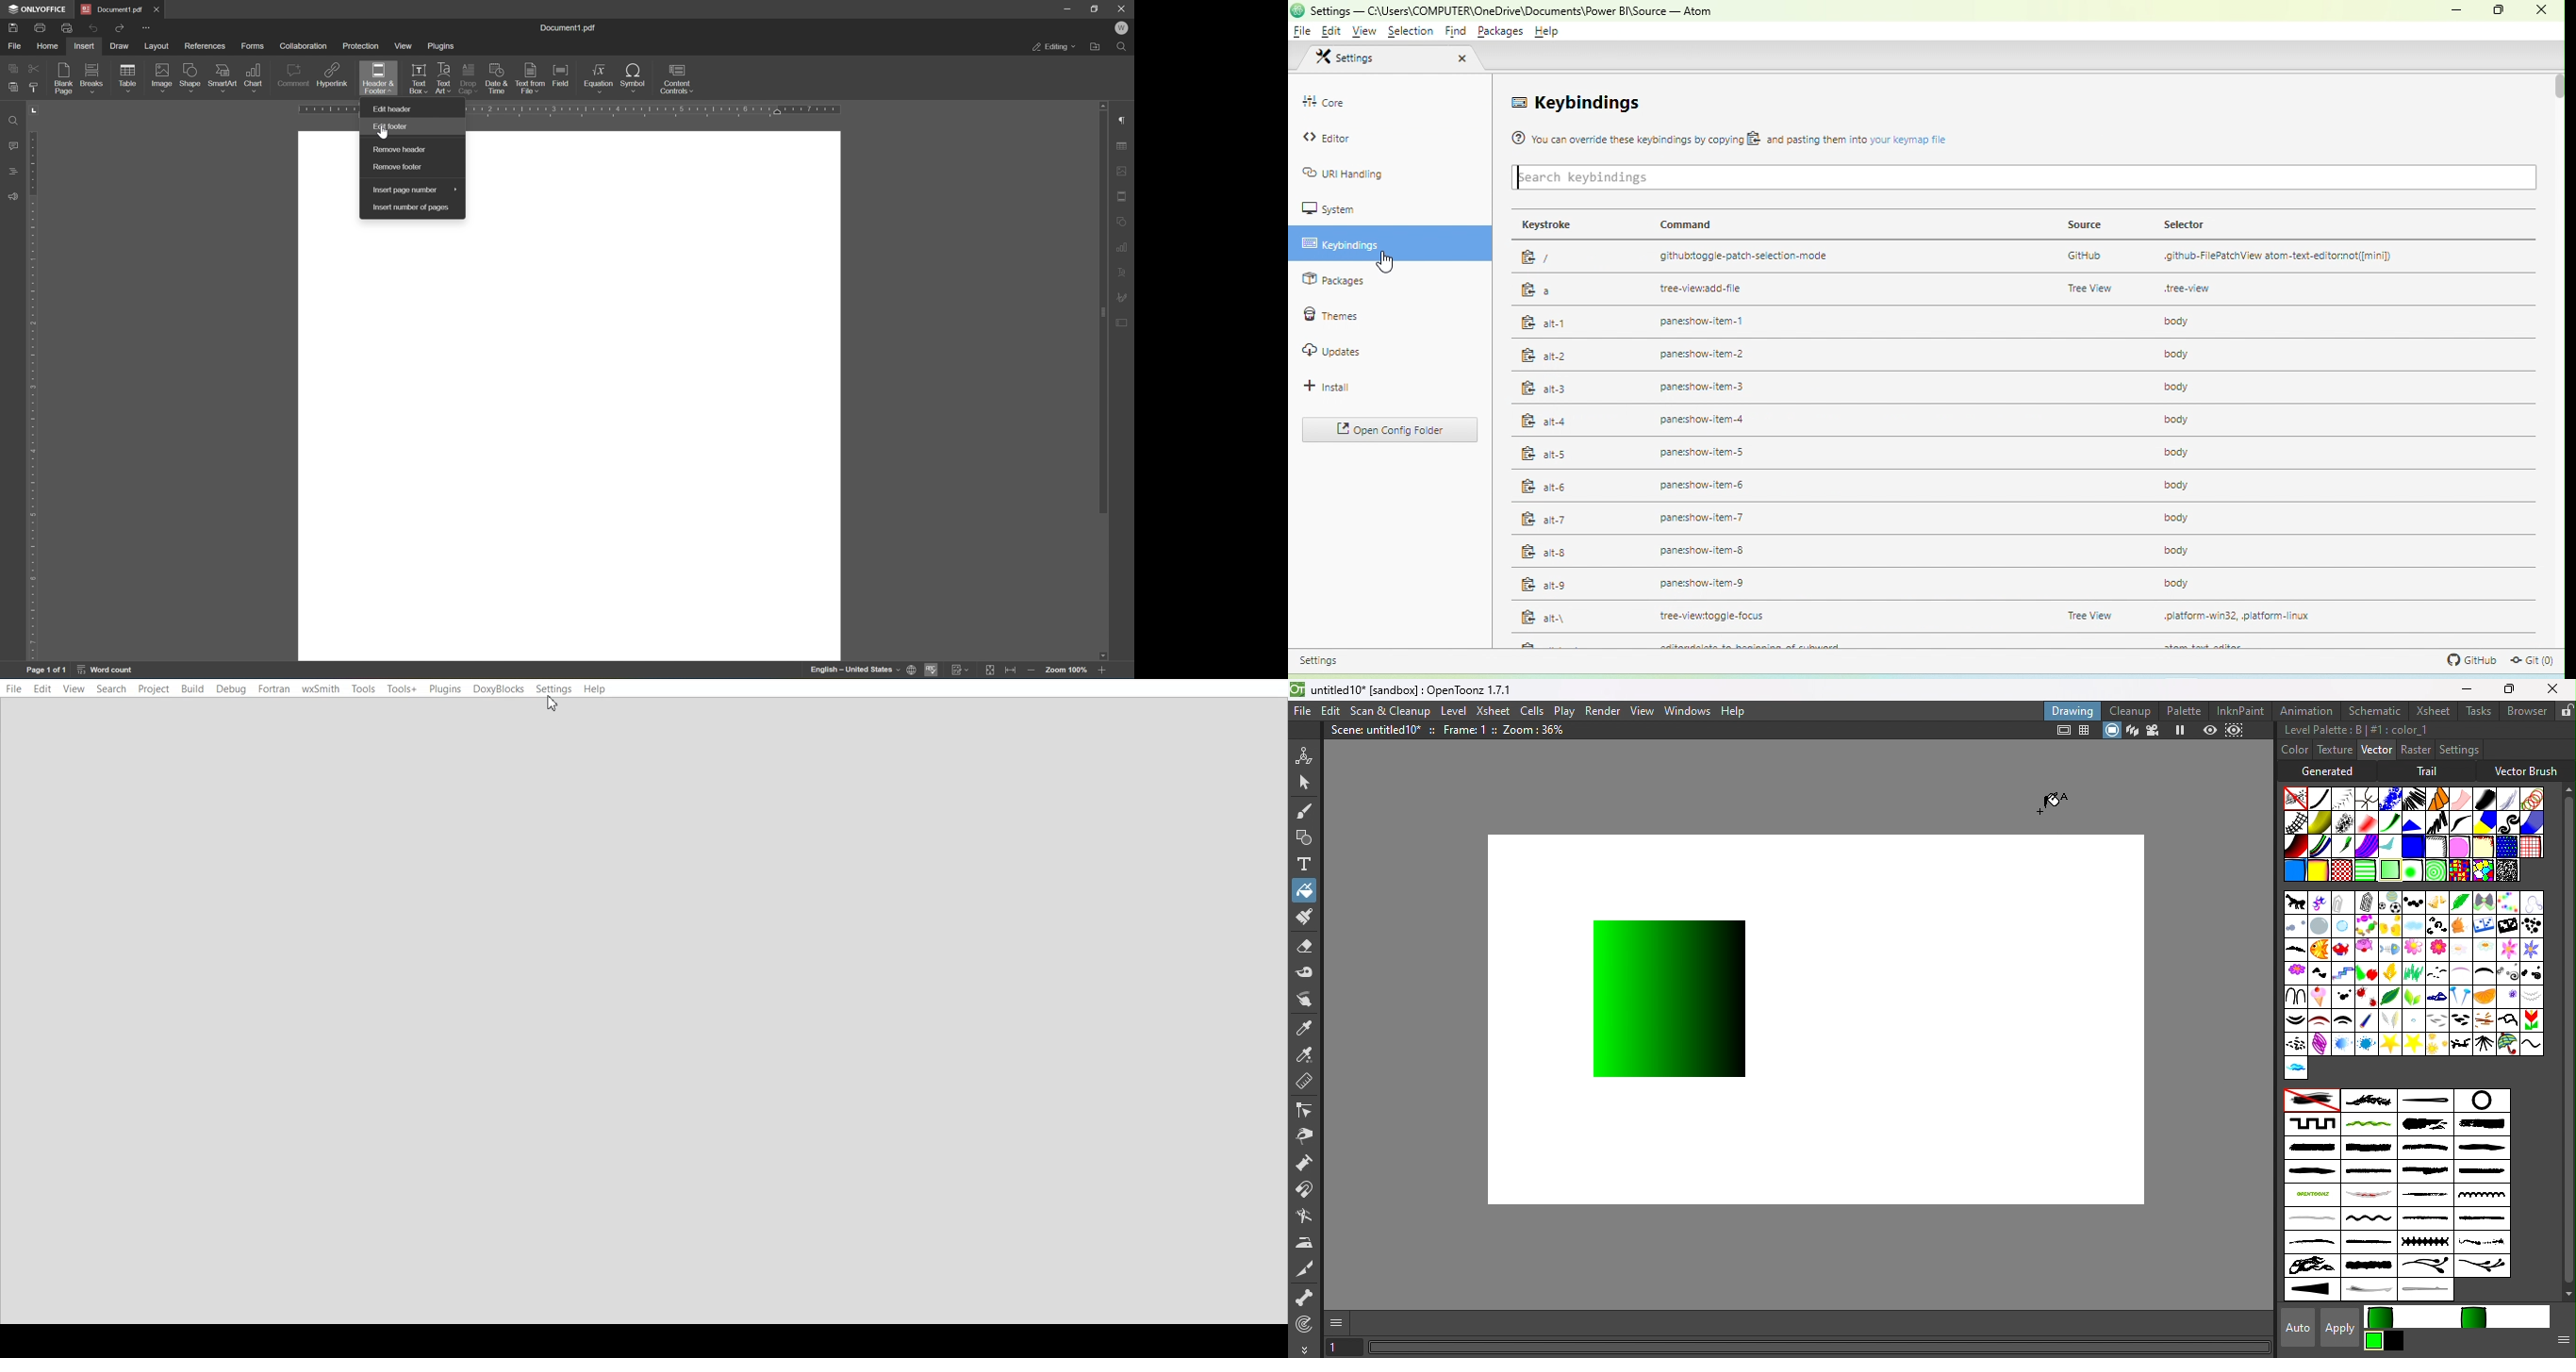 This screenshot has width=2576, height=1372. I want to click on ONLYOFFICE, so click(37, 10).